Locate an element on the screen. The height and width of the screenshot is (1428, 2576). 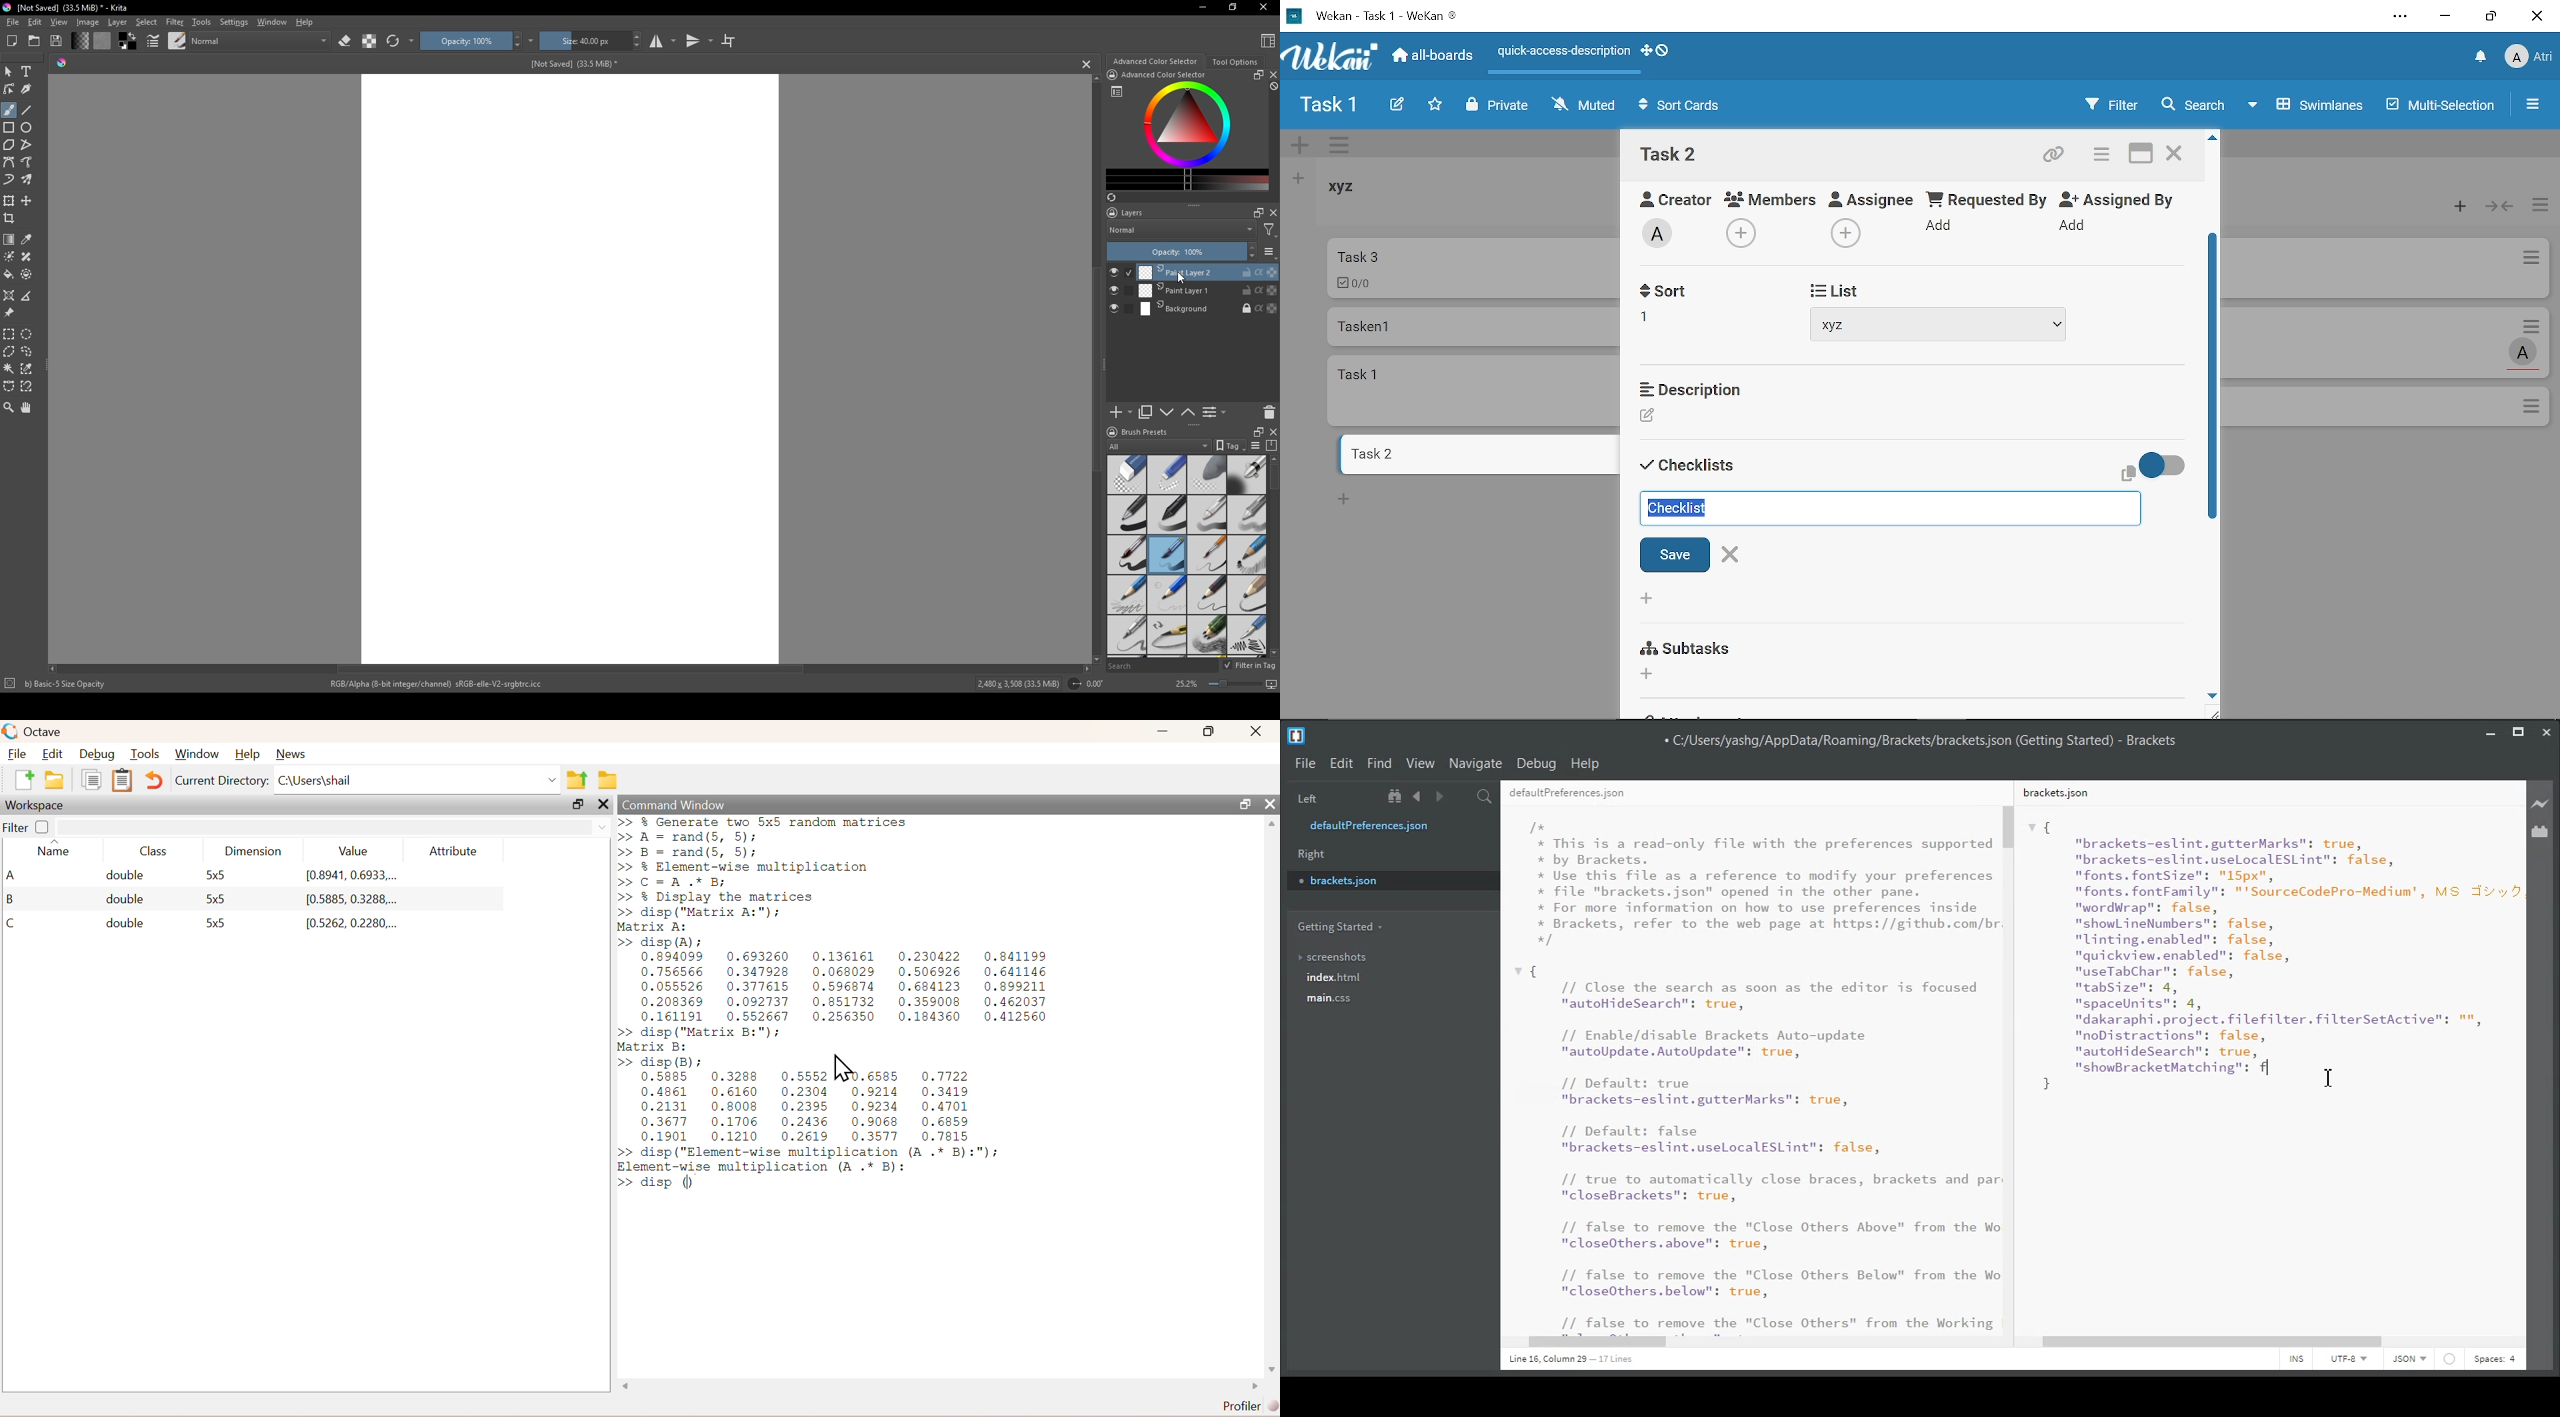
delete is located at coordinates (1269, 412).